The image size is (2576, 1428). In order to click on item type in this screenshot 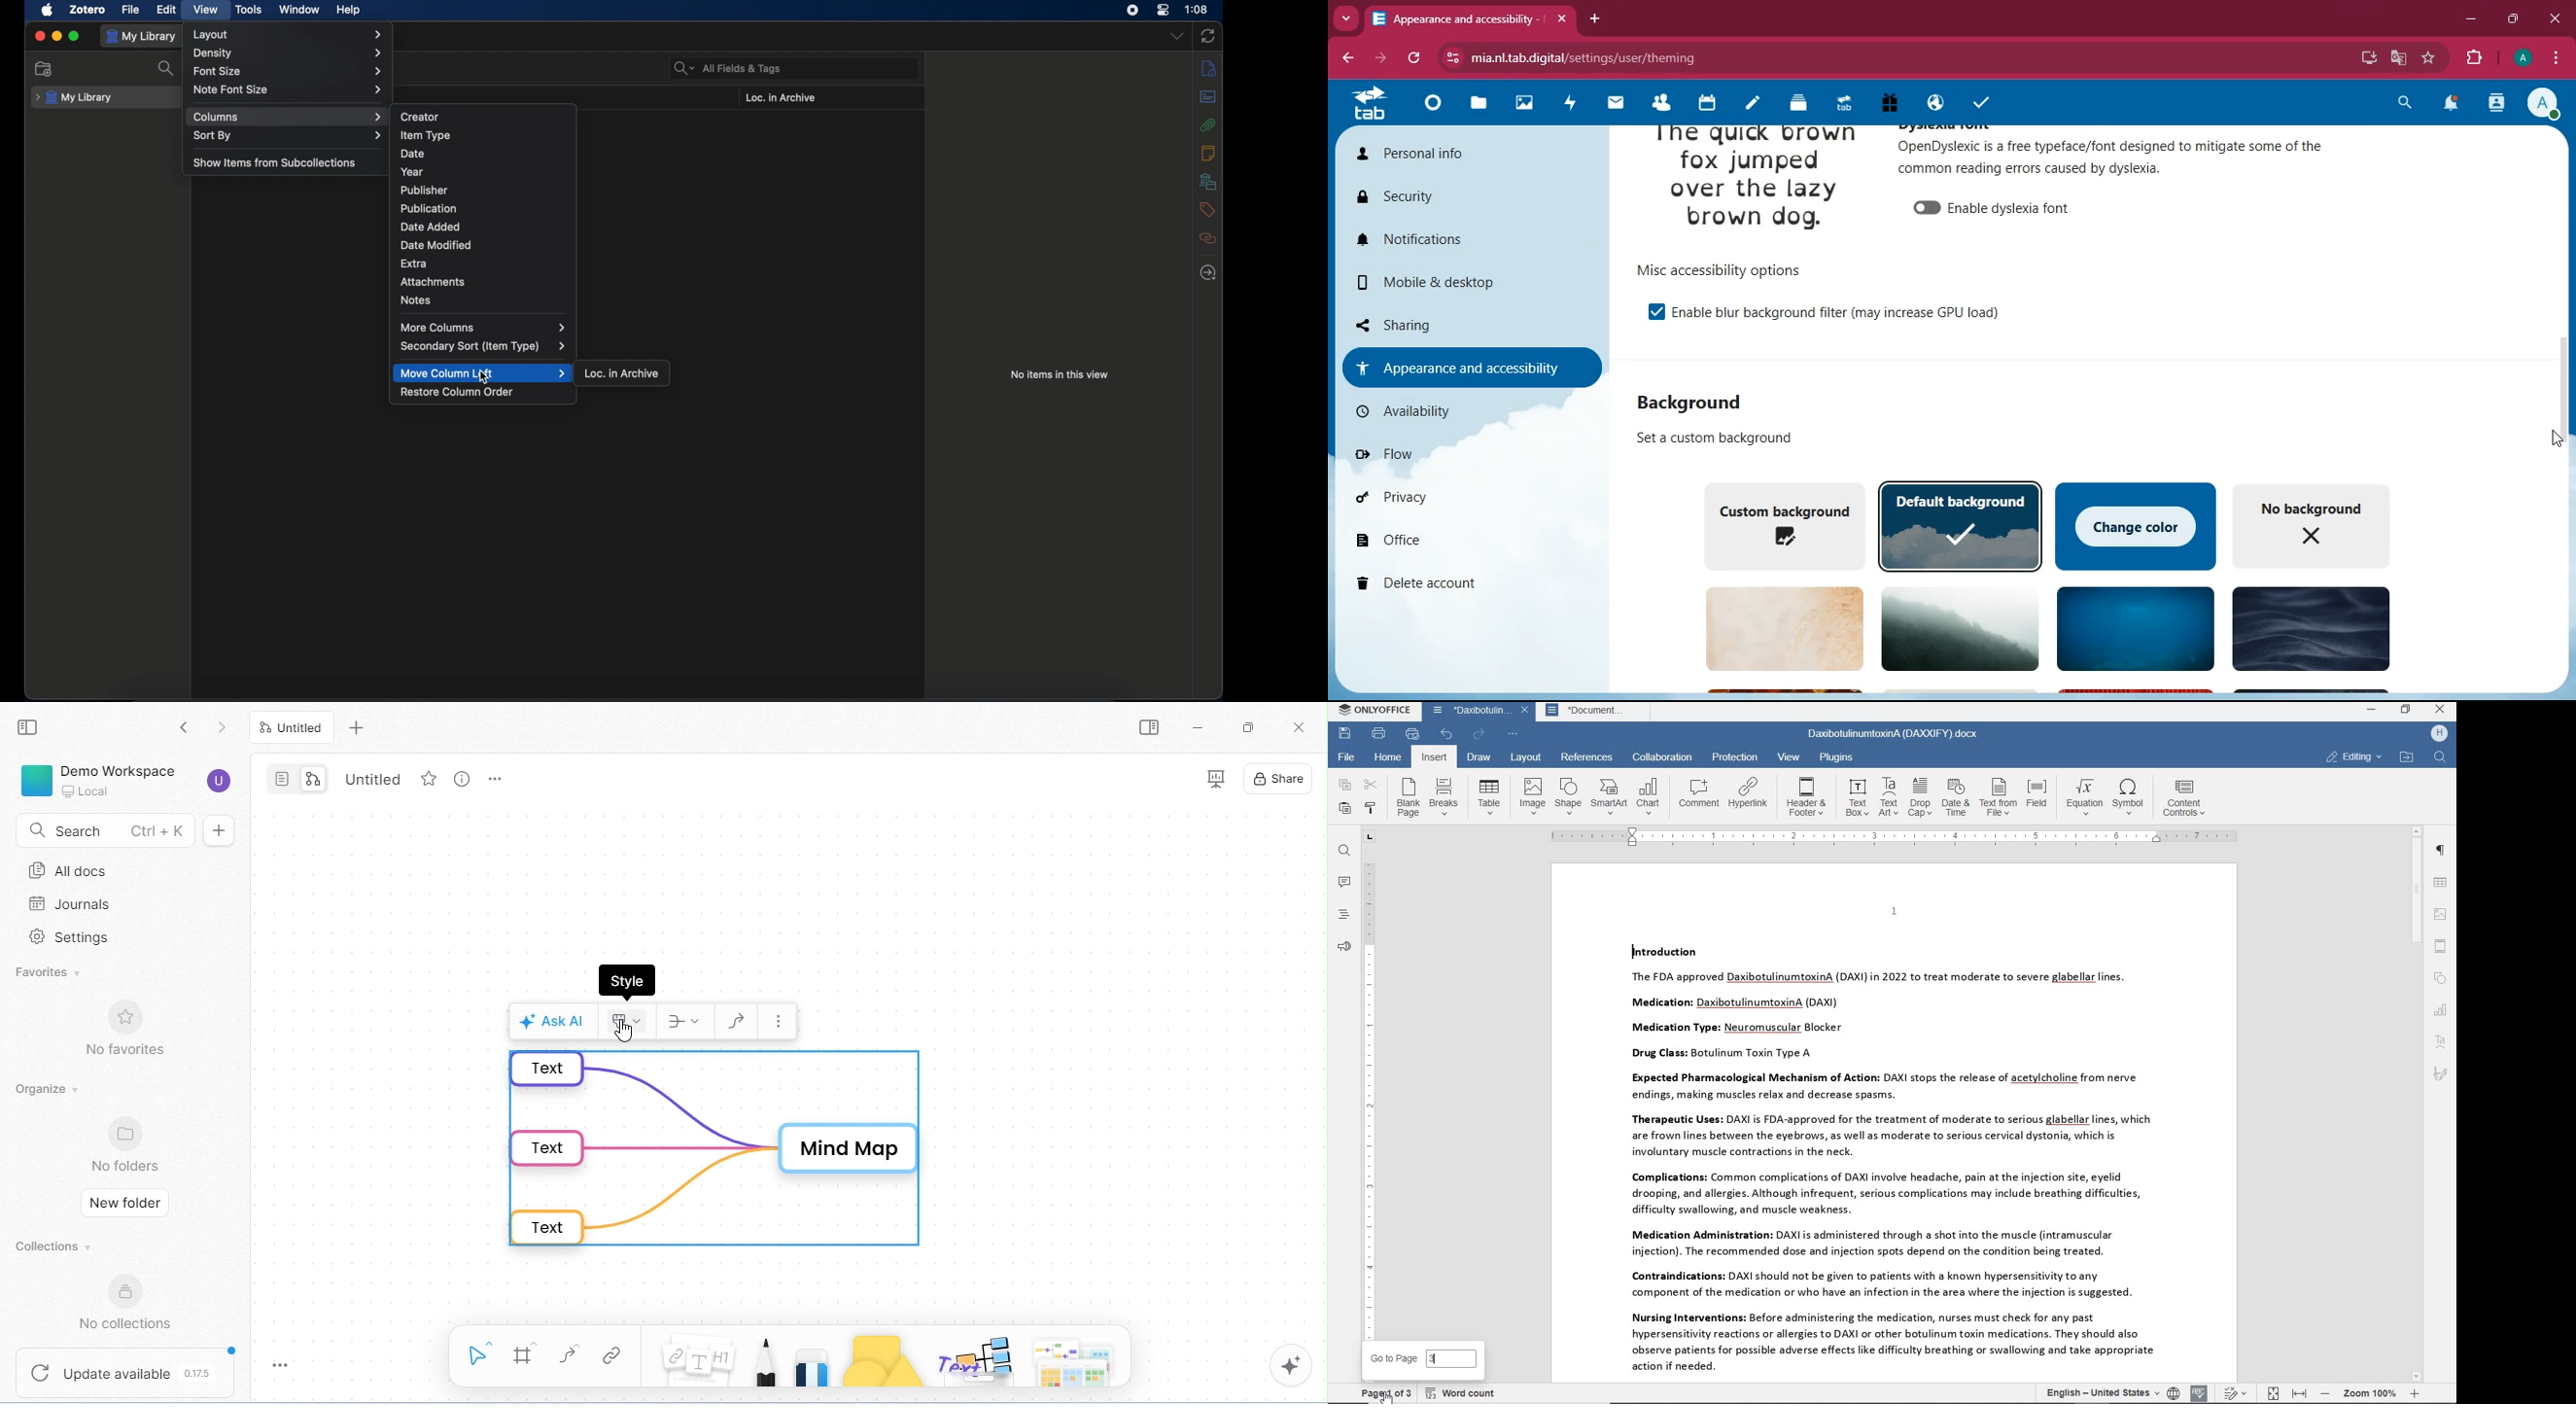, I will do `click(425, 135)`.